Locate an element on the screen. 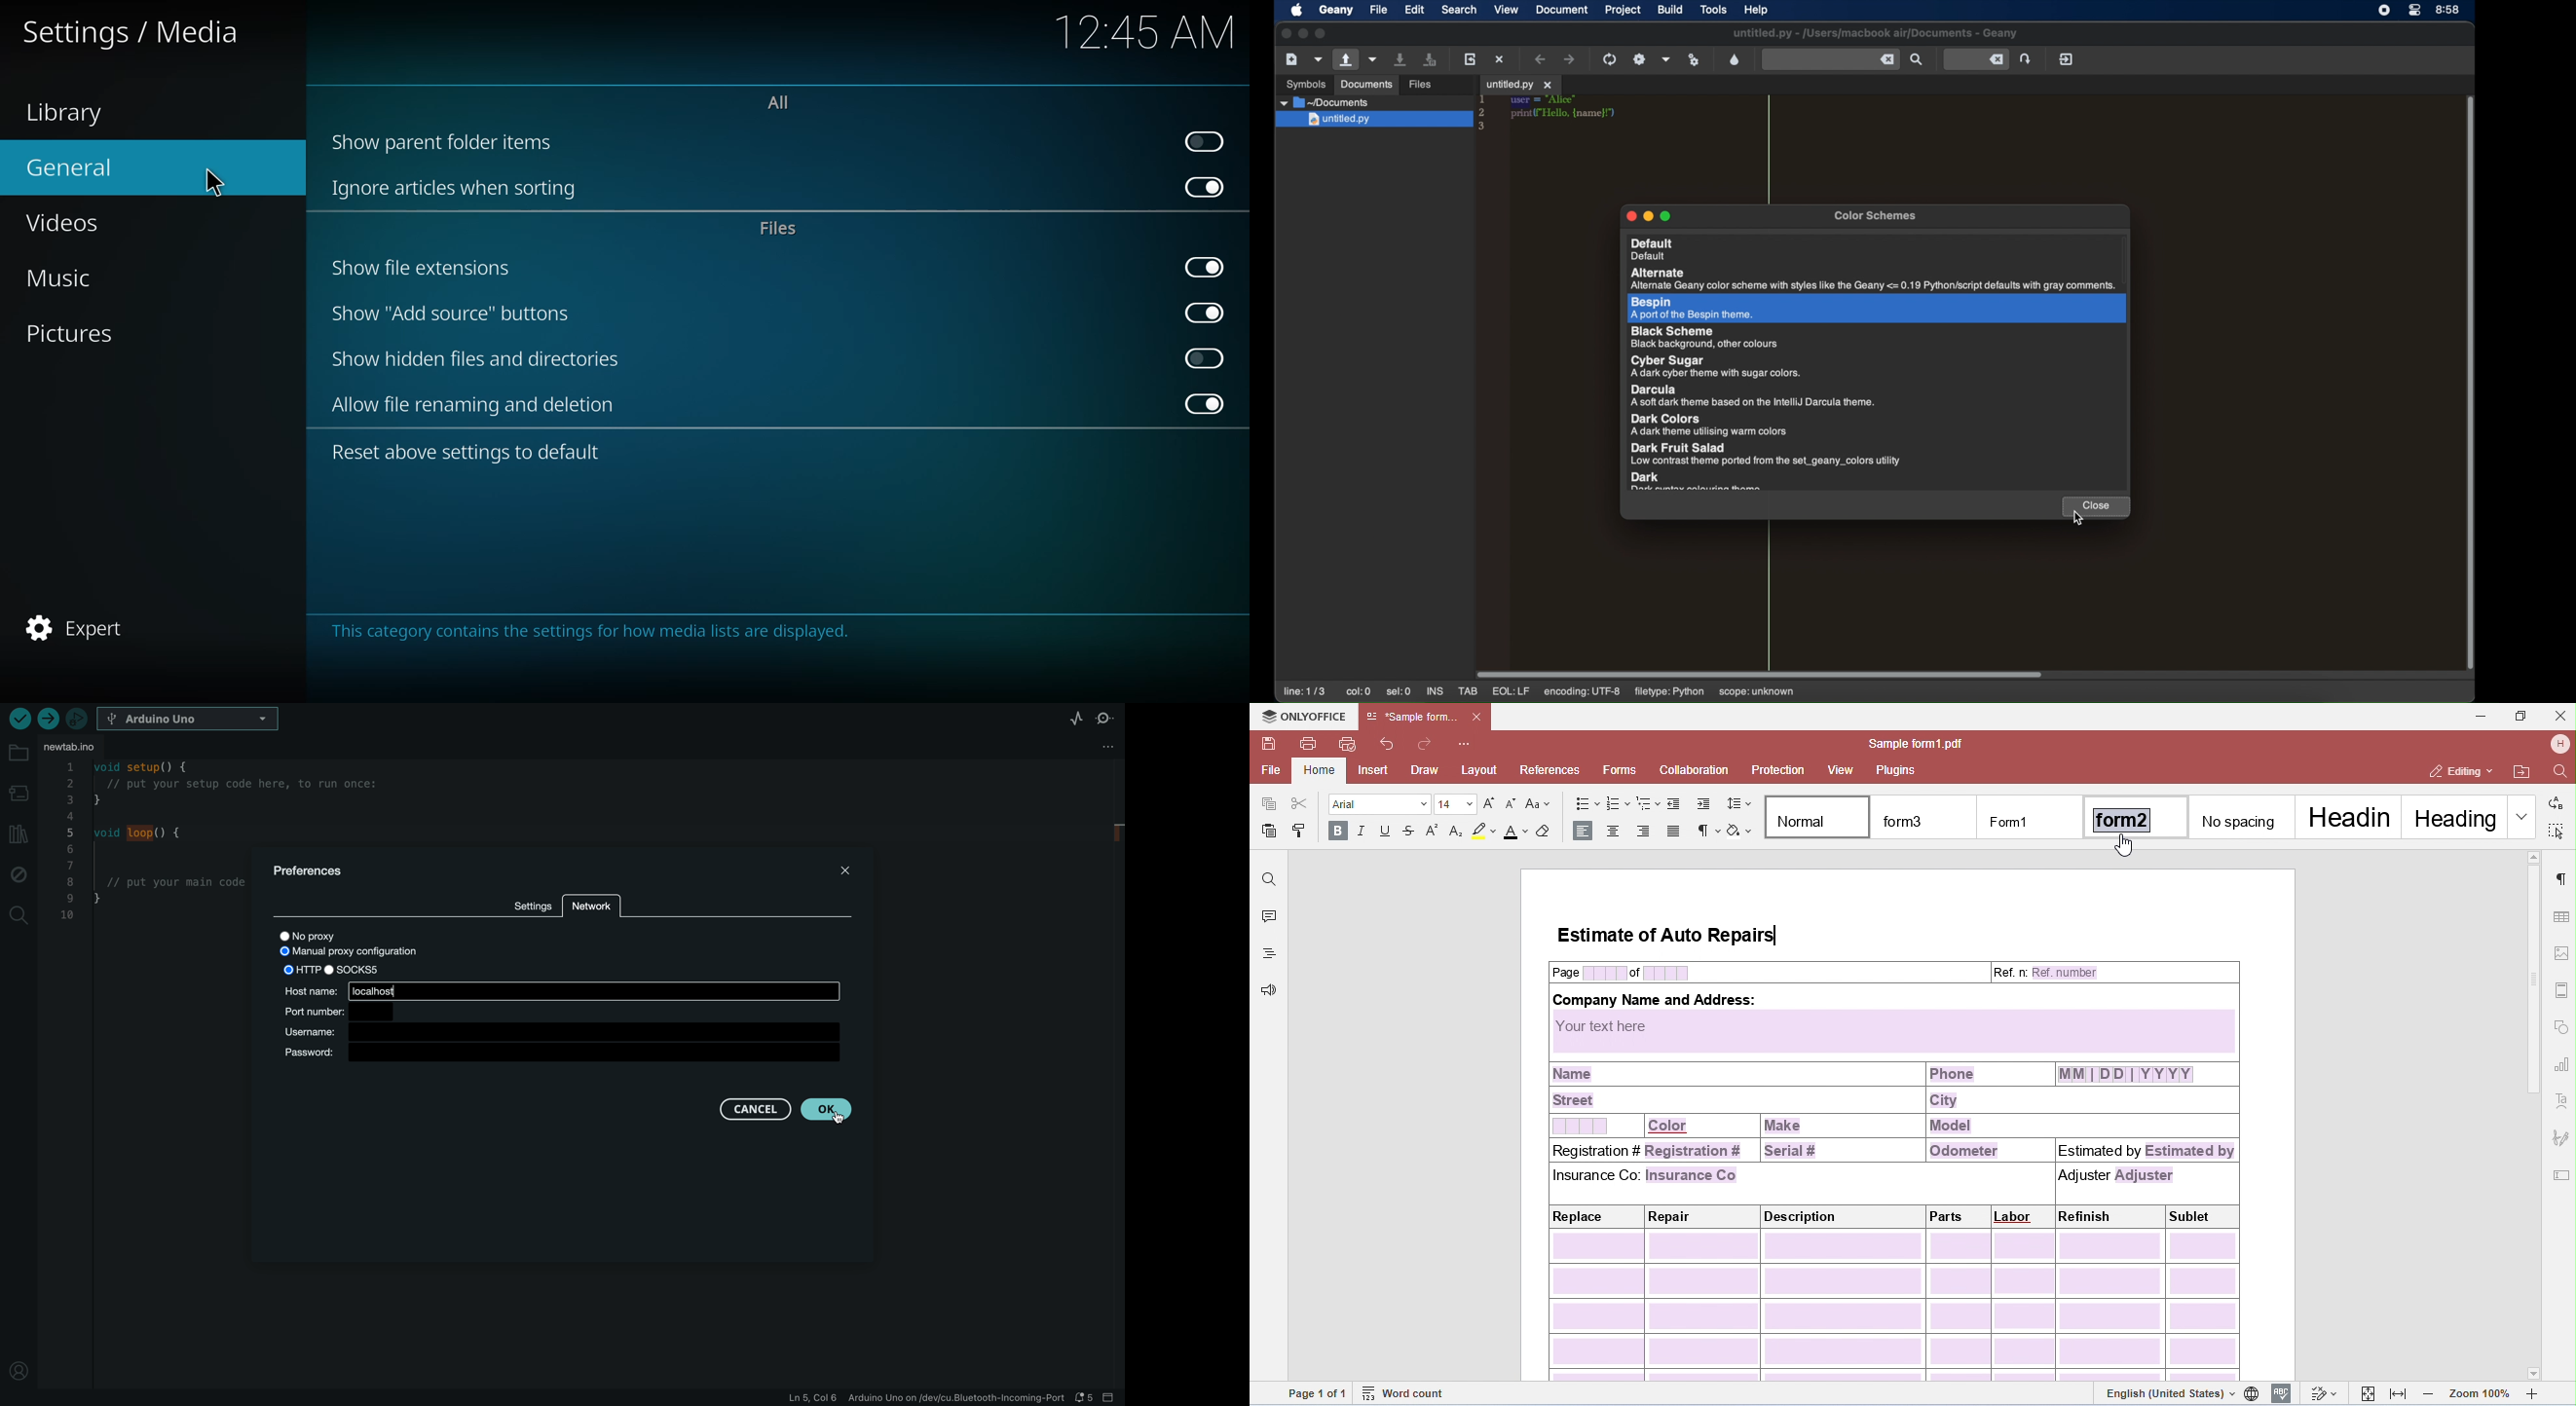 The width and height of the screenshot is (2576, 1428). open existing file is located at coordinates (1346, 59).